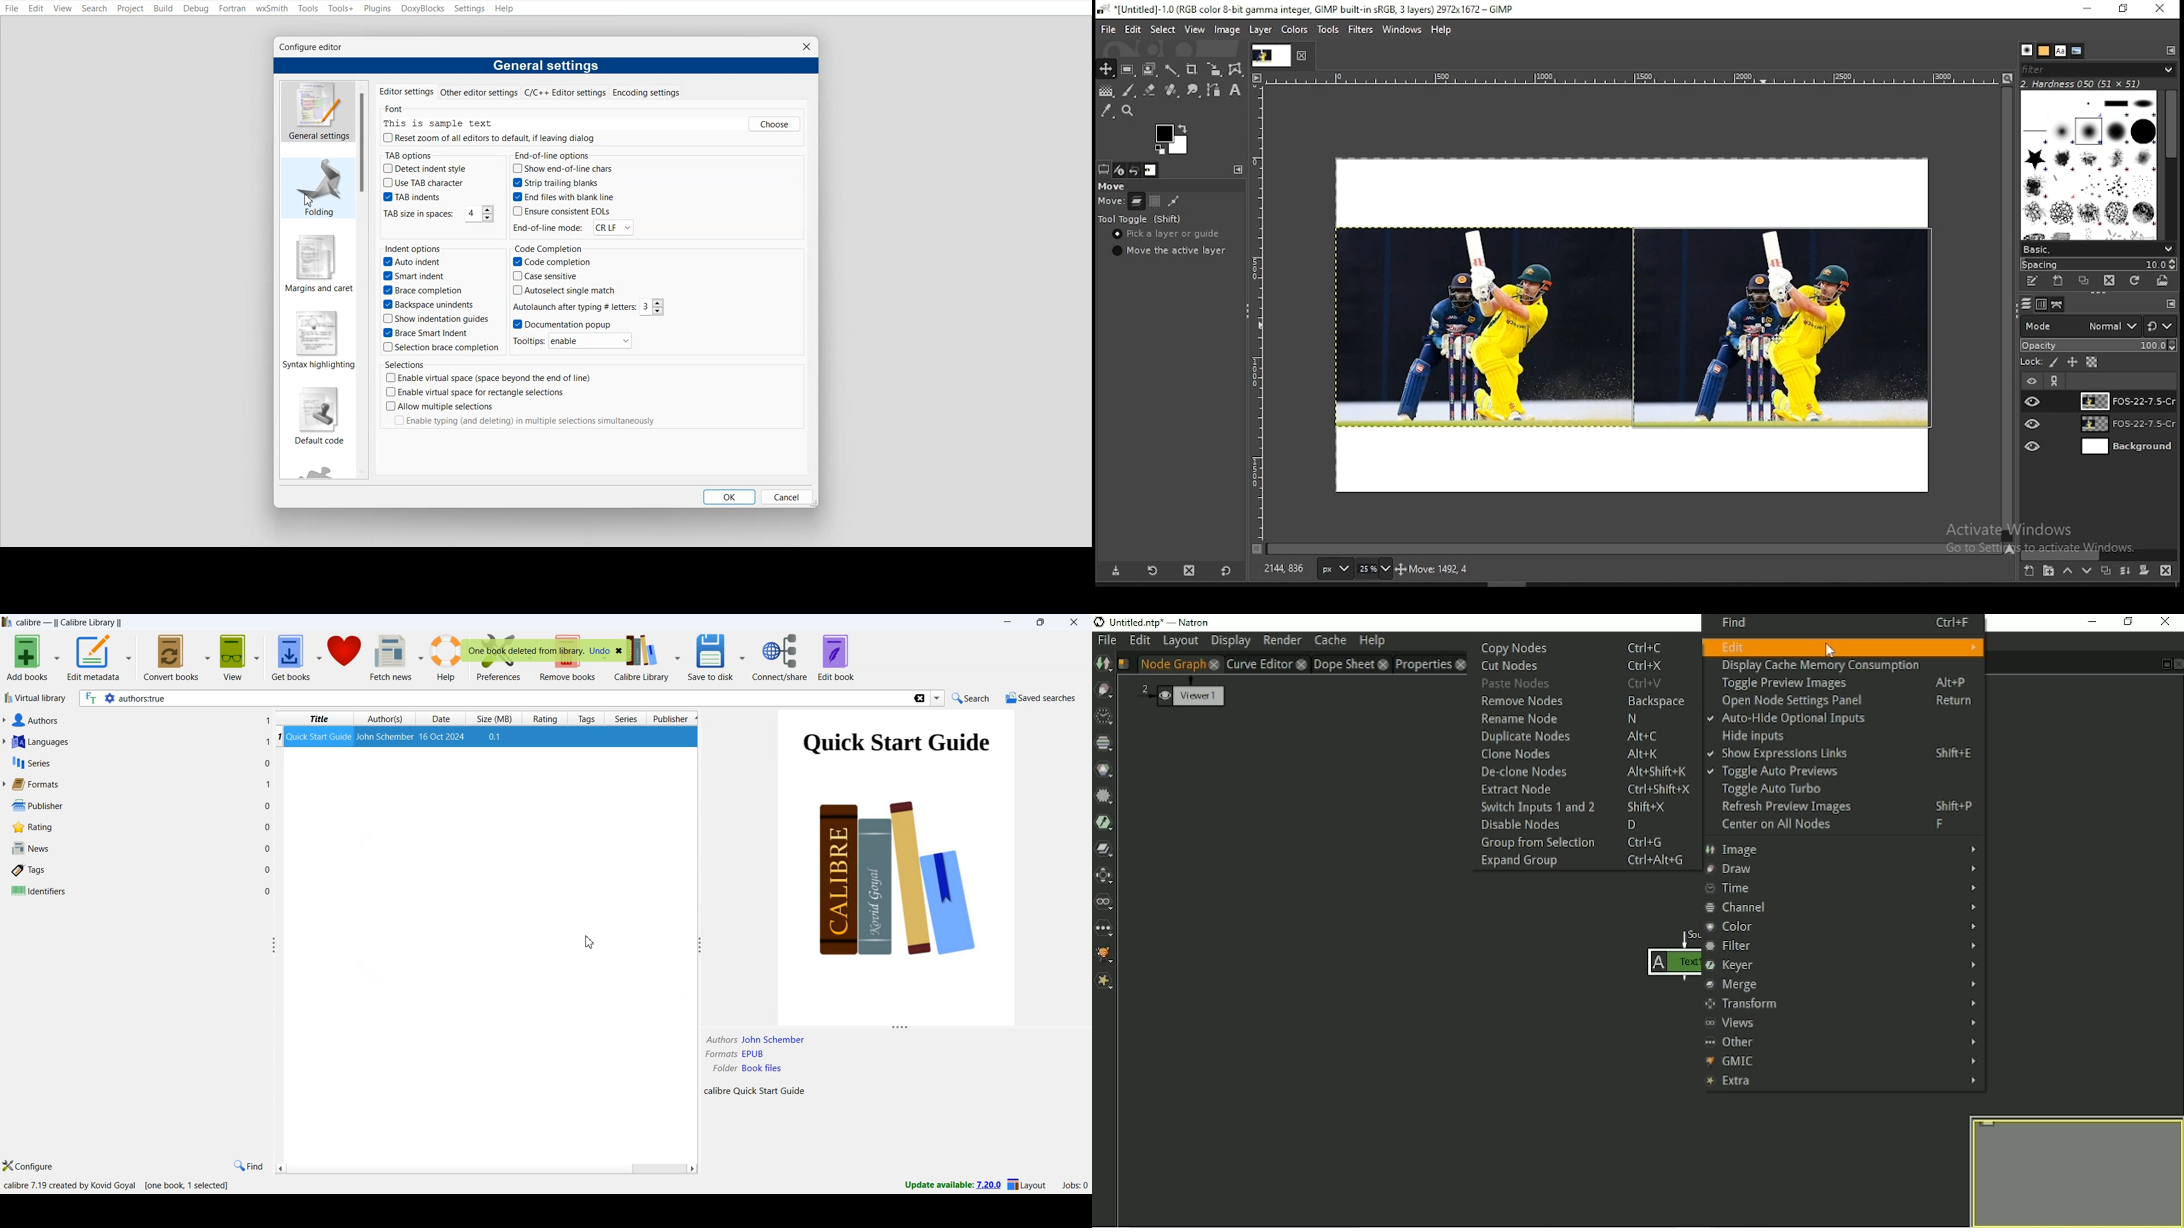  What do you see at coordinates (1113, 187) in the screenshot?
I see `move` at bounding box center [1113, 187].